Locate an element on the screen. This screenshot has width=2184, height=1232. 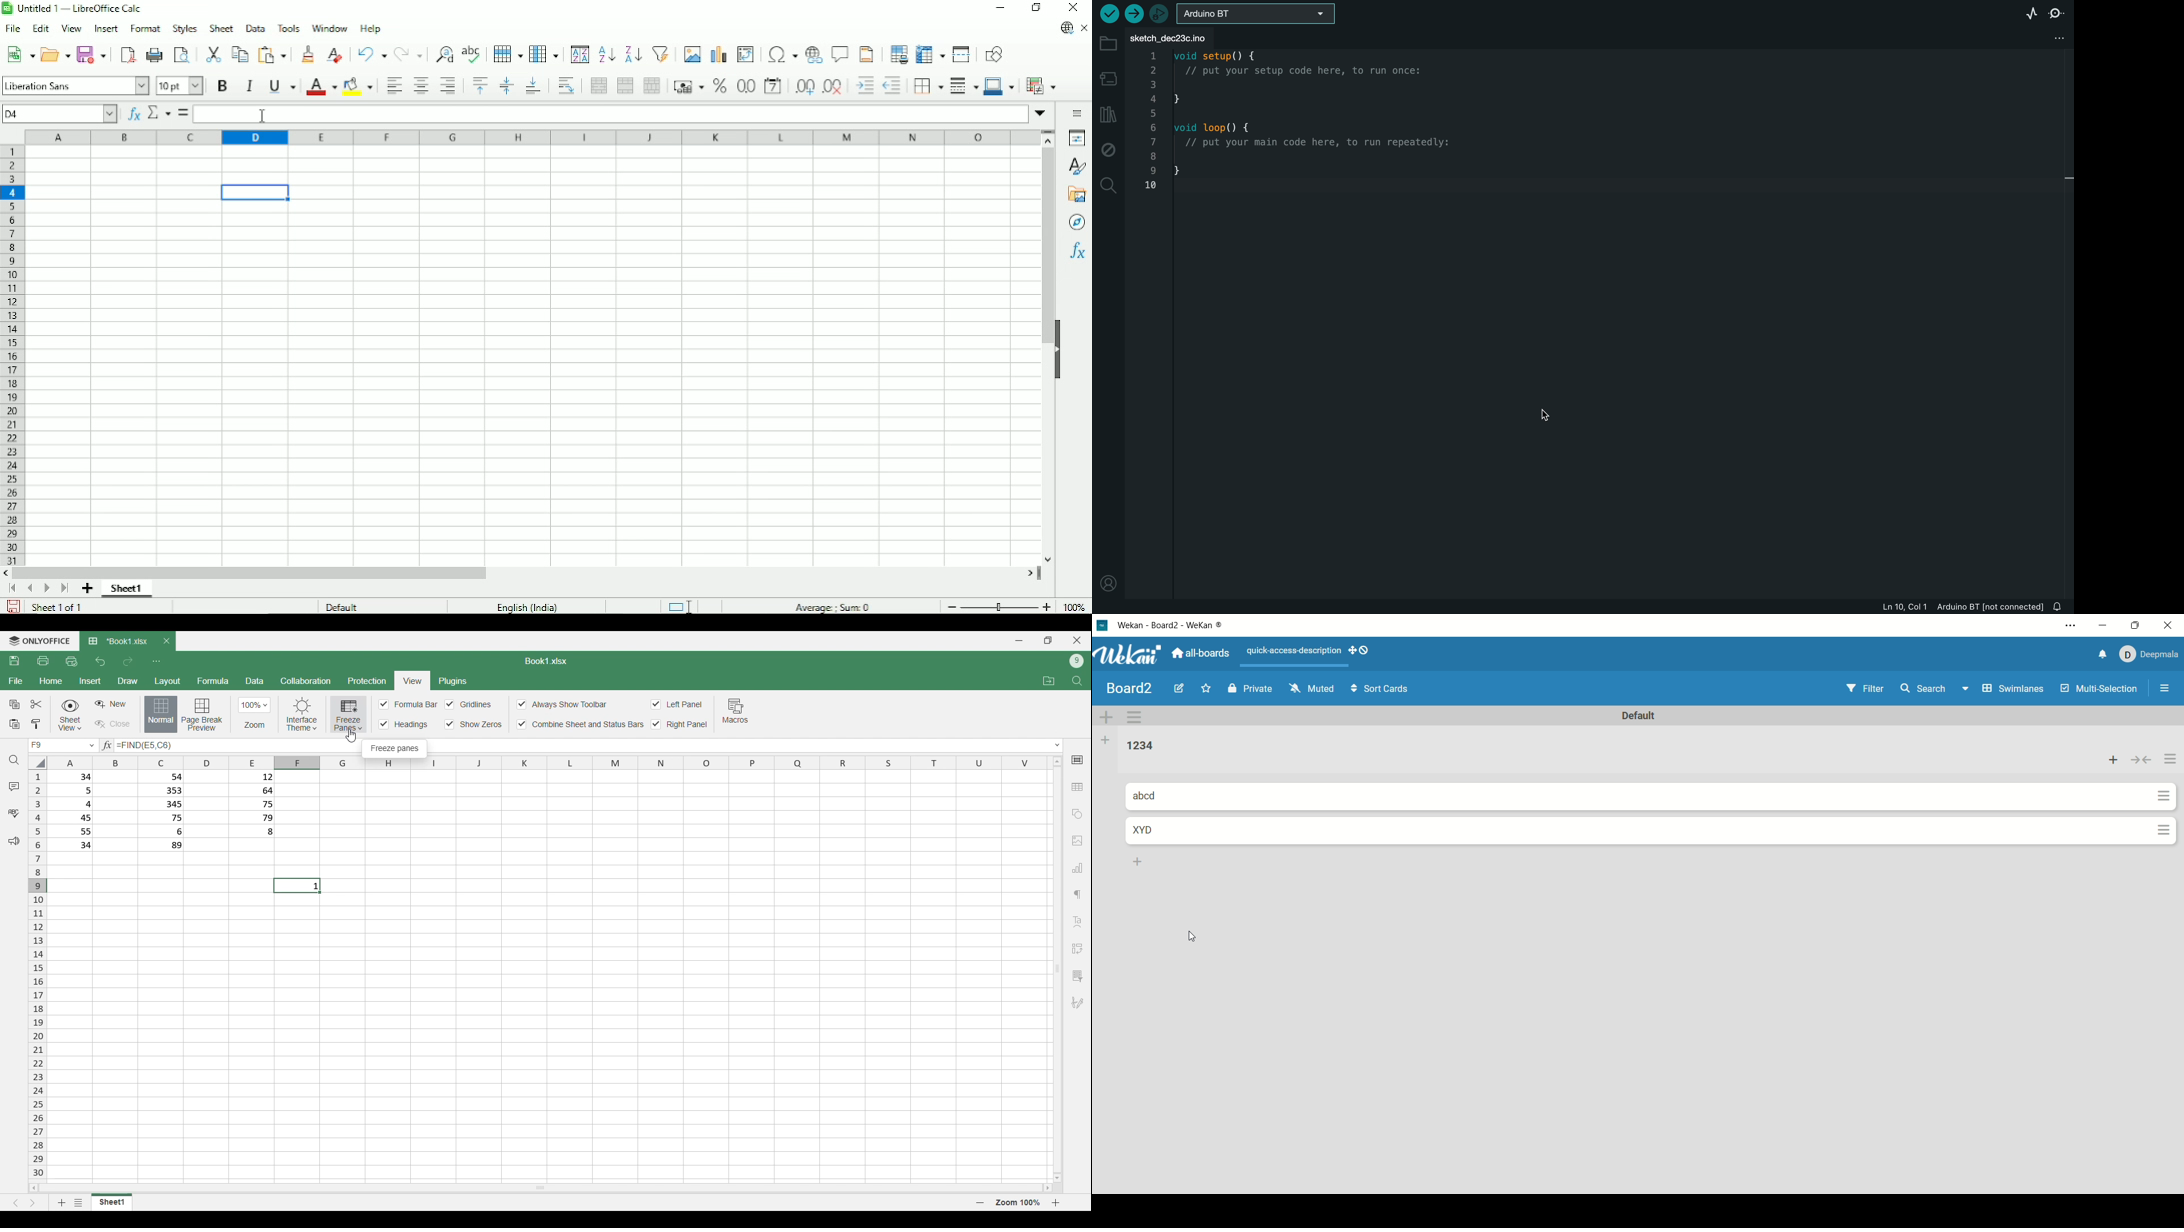
text is located at coordinates (1289, 649).